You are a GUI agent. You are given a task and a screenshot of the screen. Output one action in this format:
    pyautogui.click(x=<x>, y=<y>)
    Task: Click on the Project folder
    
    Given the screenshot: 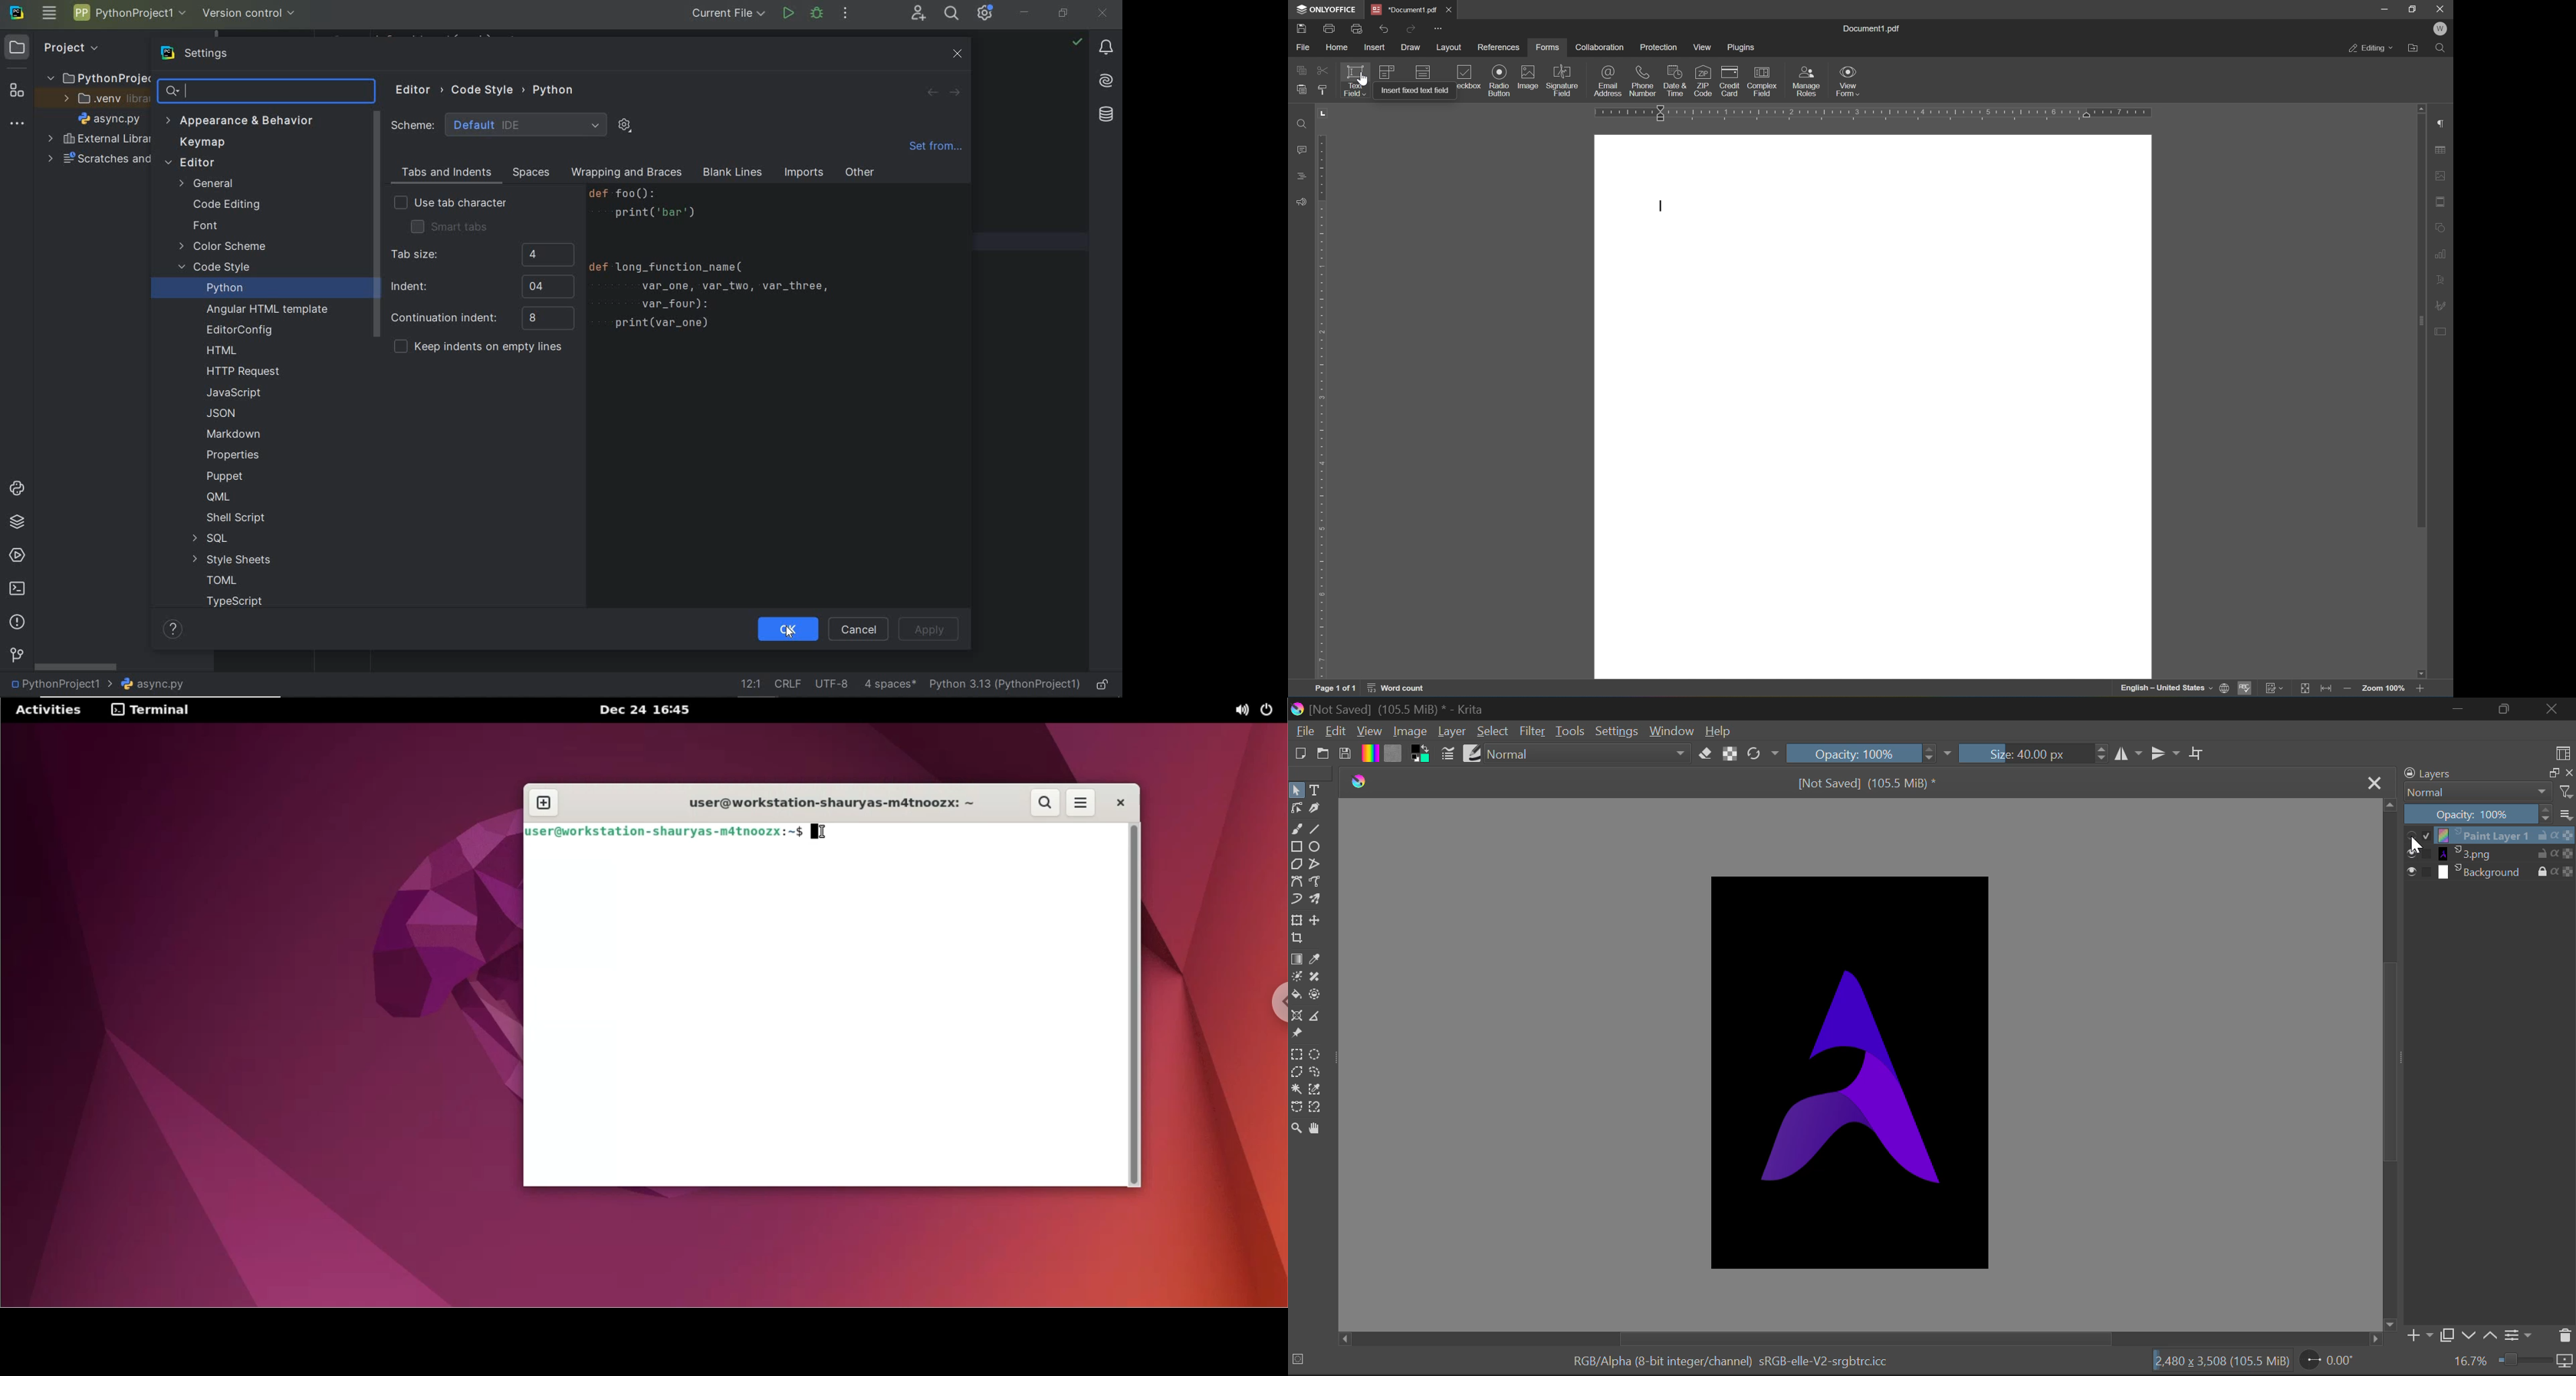 What is the action you would take?
    pyautogui.click(x=94, y=78)
    